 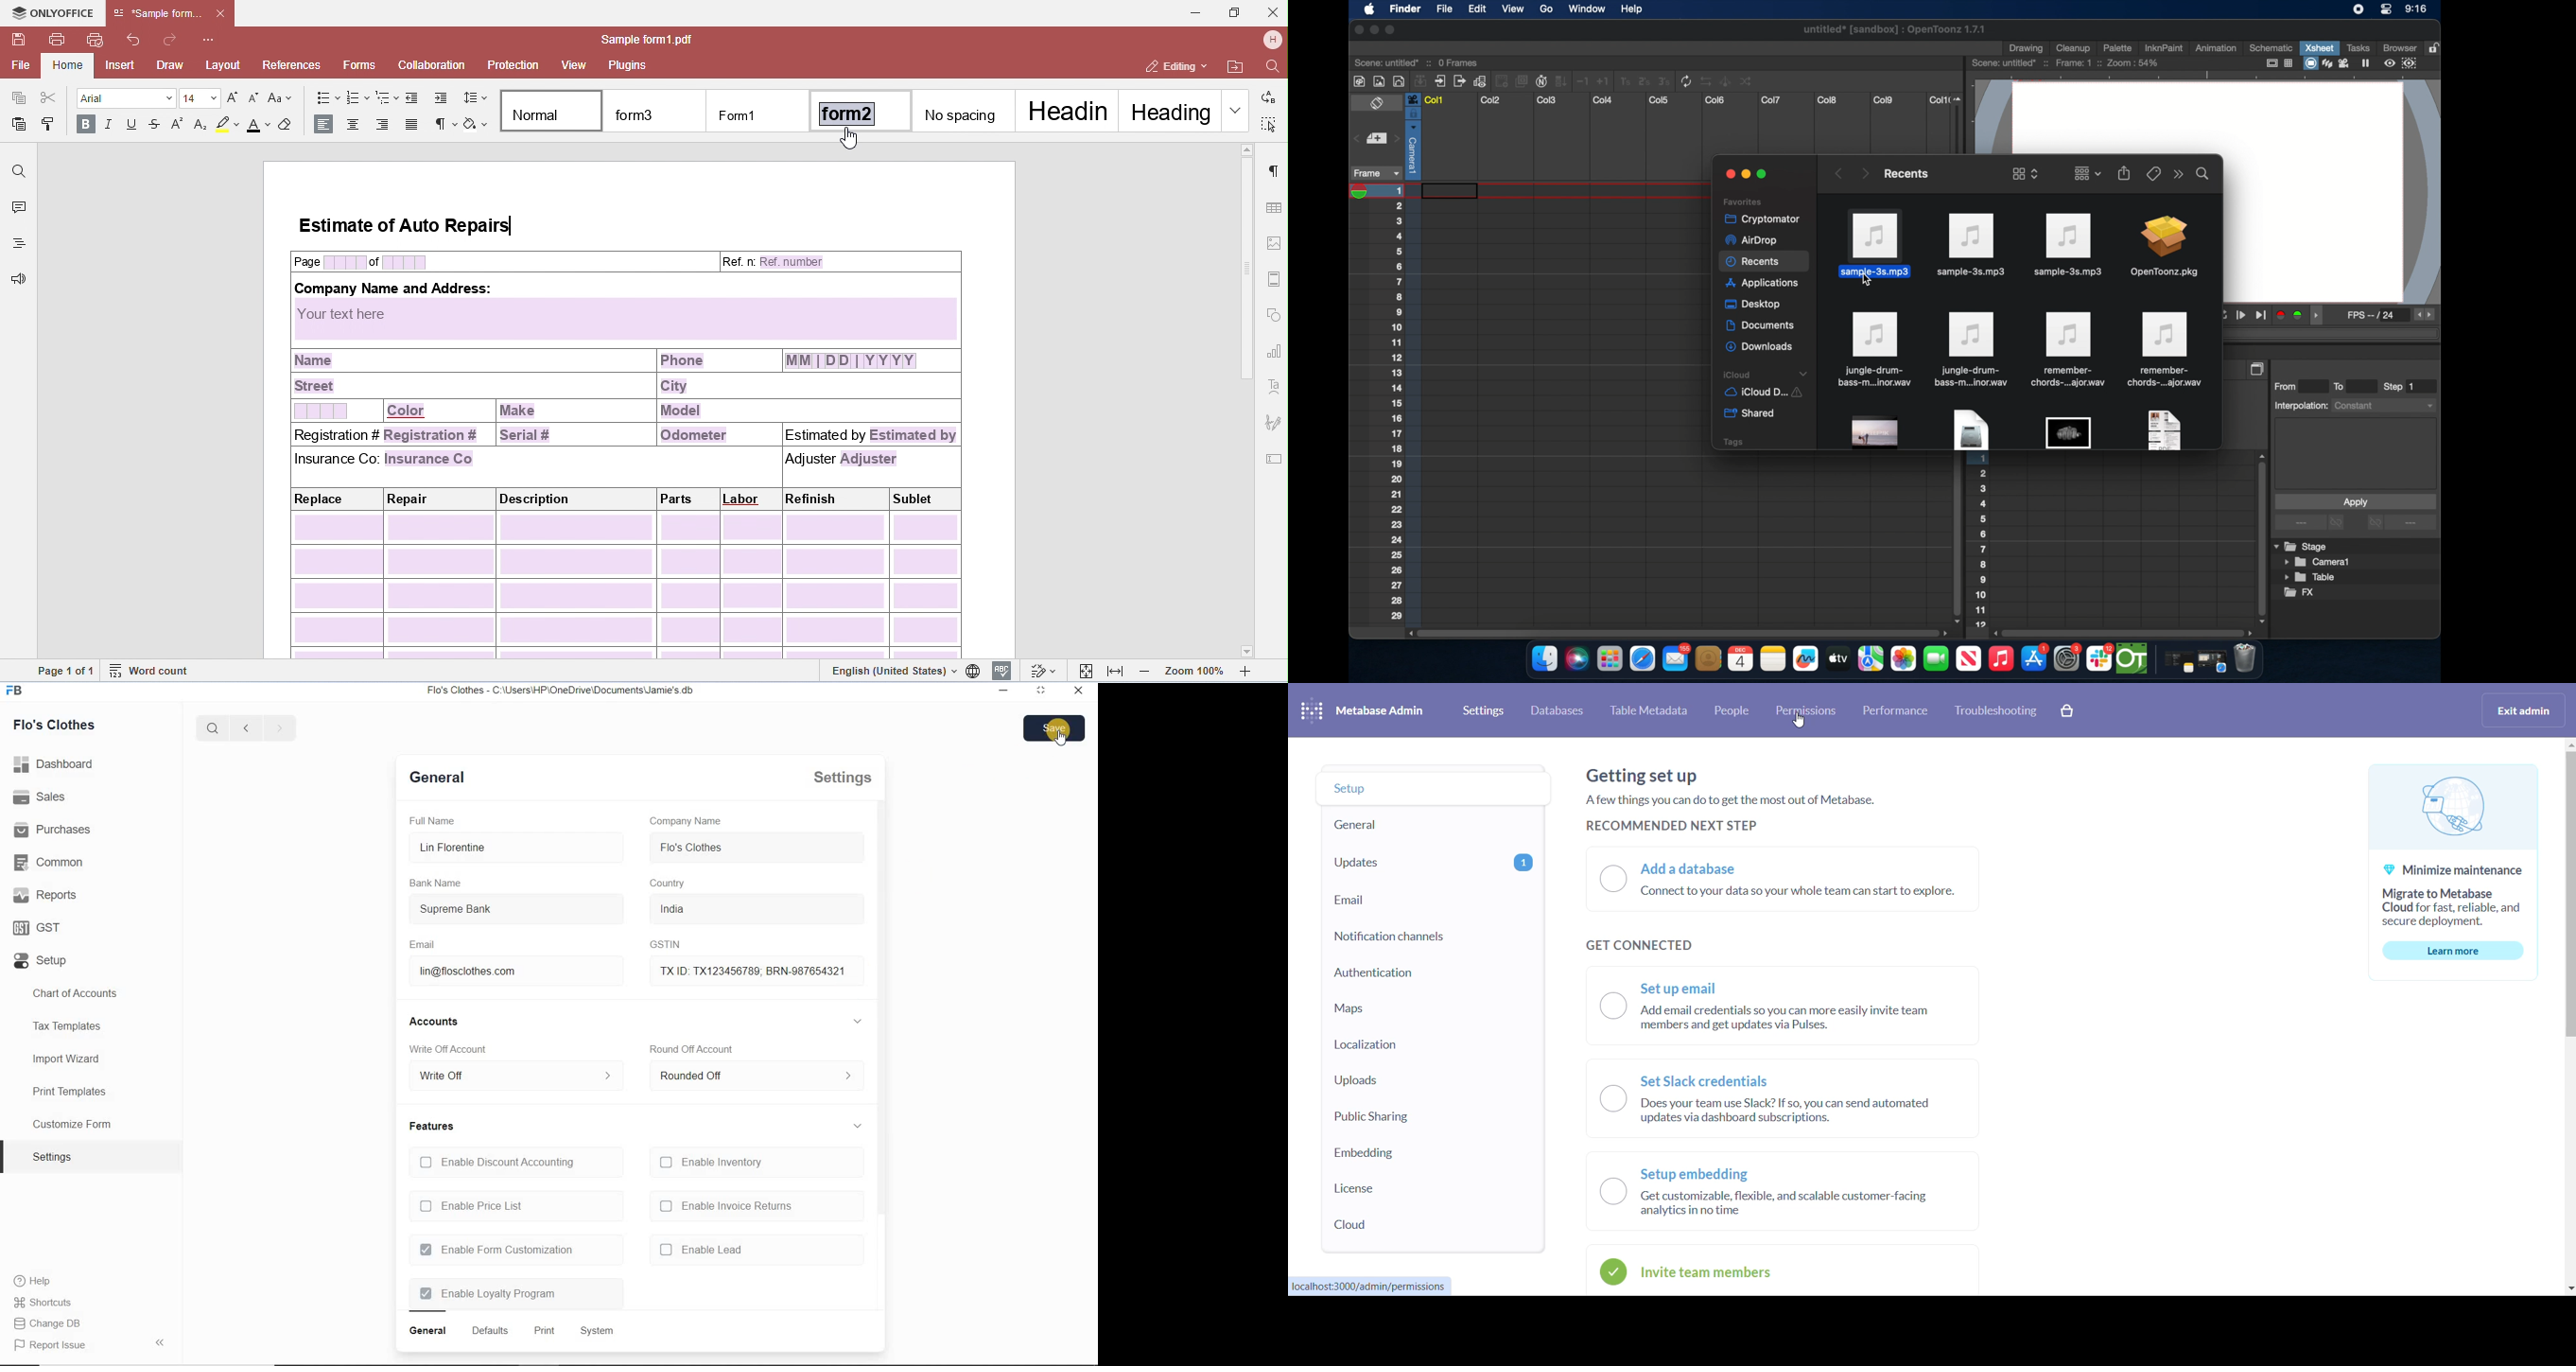 I want to click on Report Issue, so click(x=54, y=1325).